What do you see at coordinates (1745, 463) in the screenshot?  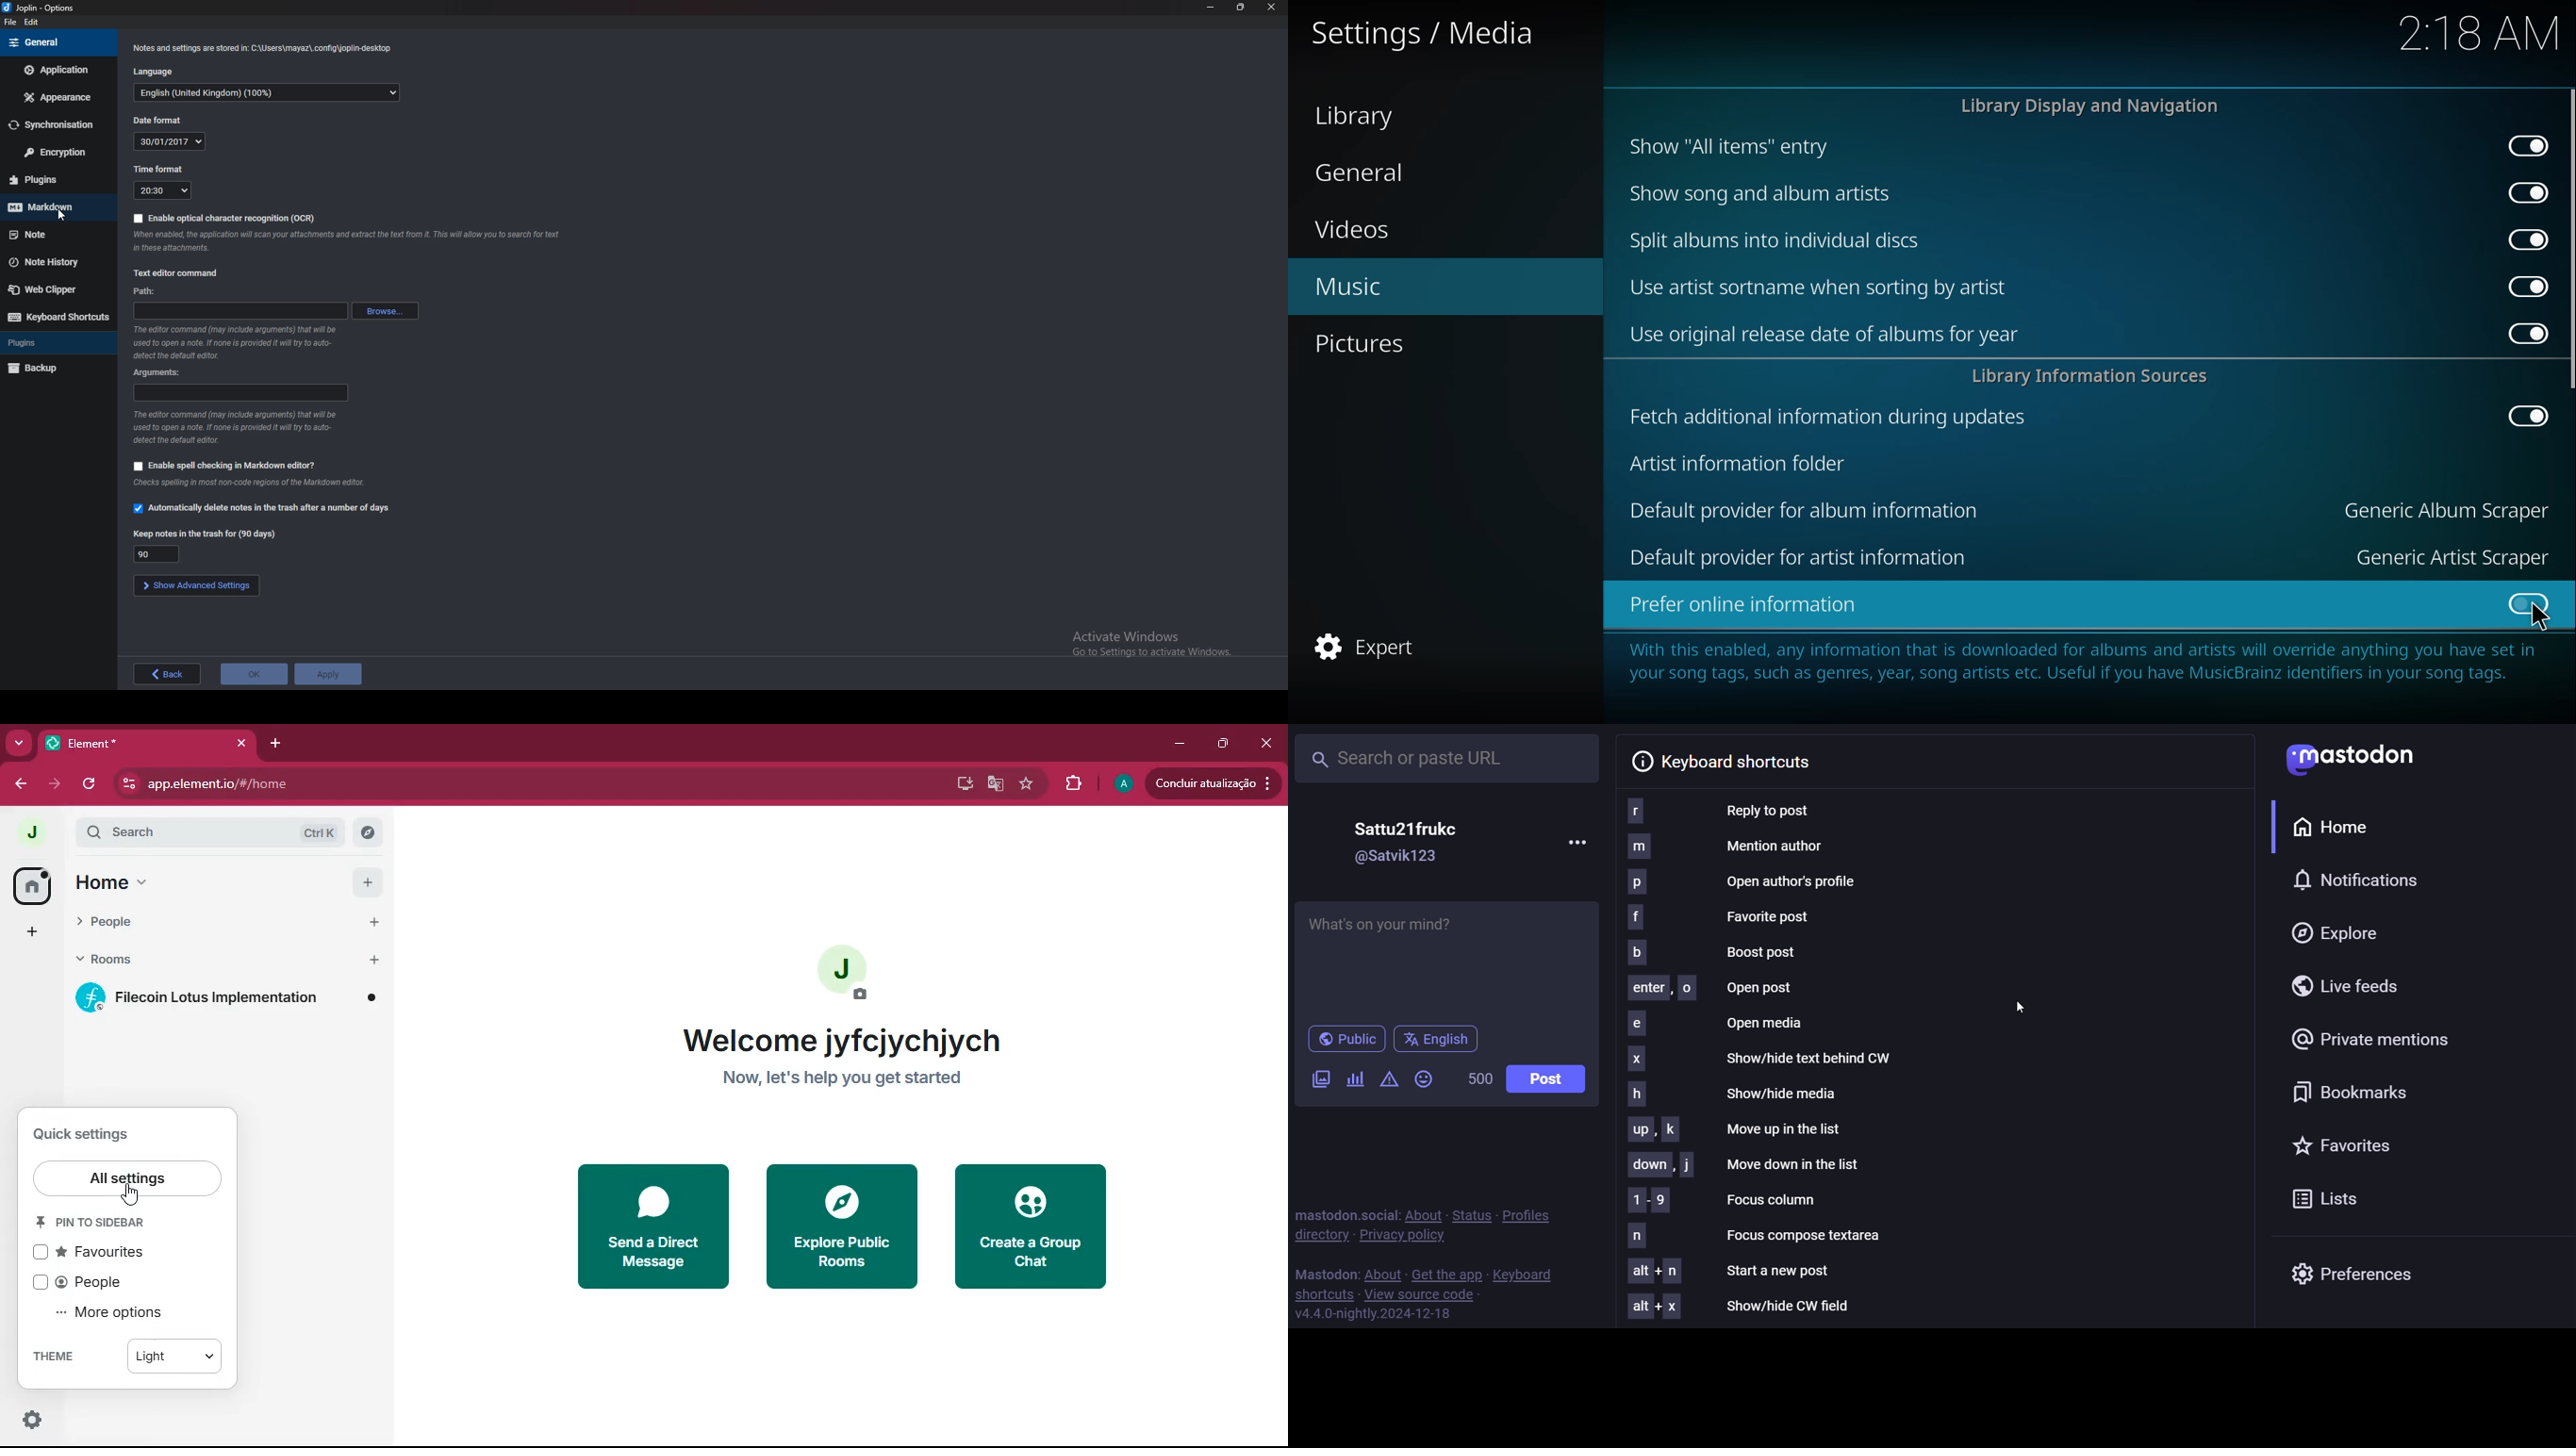 I see `artist info folder` at bounding box center [1745, 463].